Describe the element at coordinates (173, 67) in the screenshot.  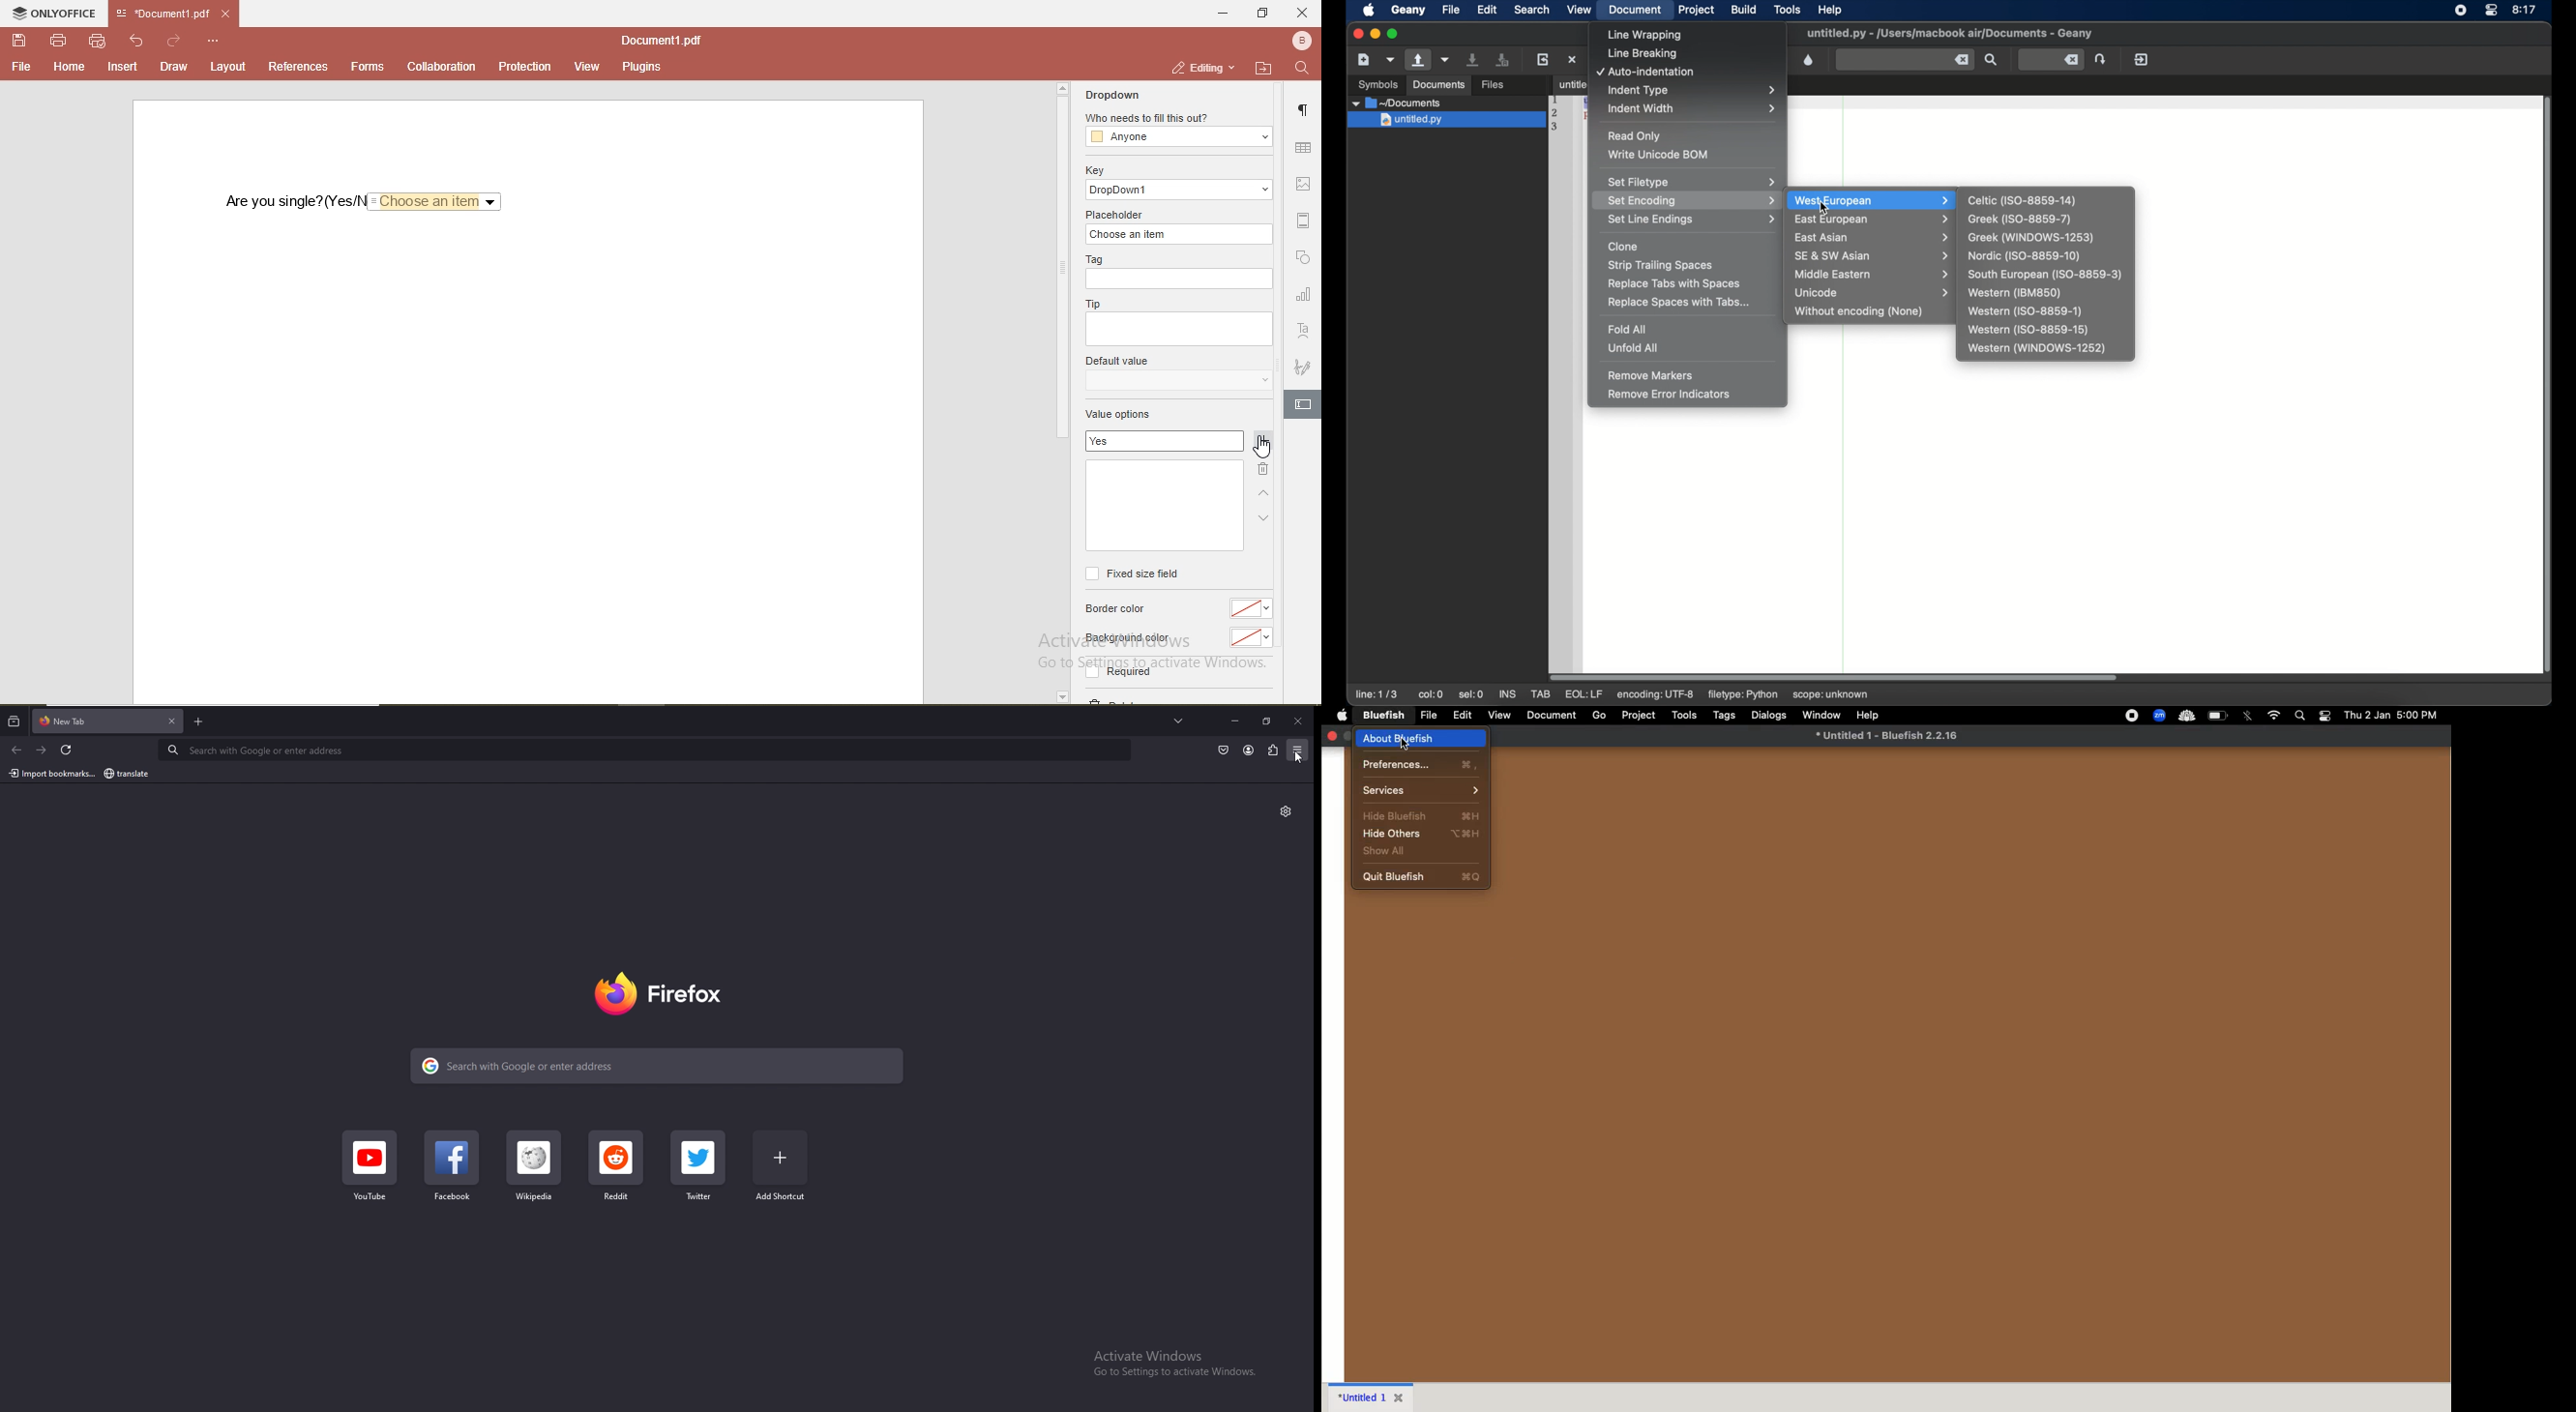
I see `draw` at that location.